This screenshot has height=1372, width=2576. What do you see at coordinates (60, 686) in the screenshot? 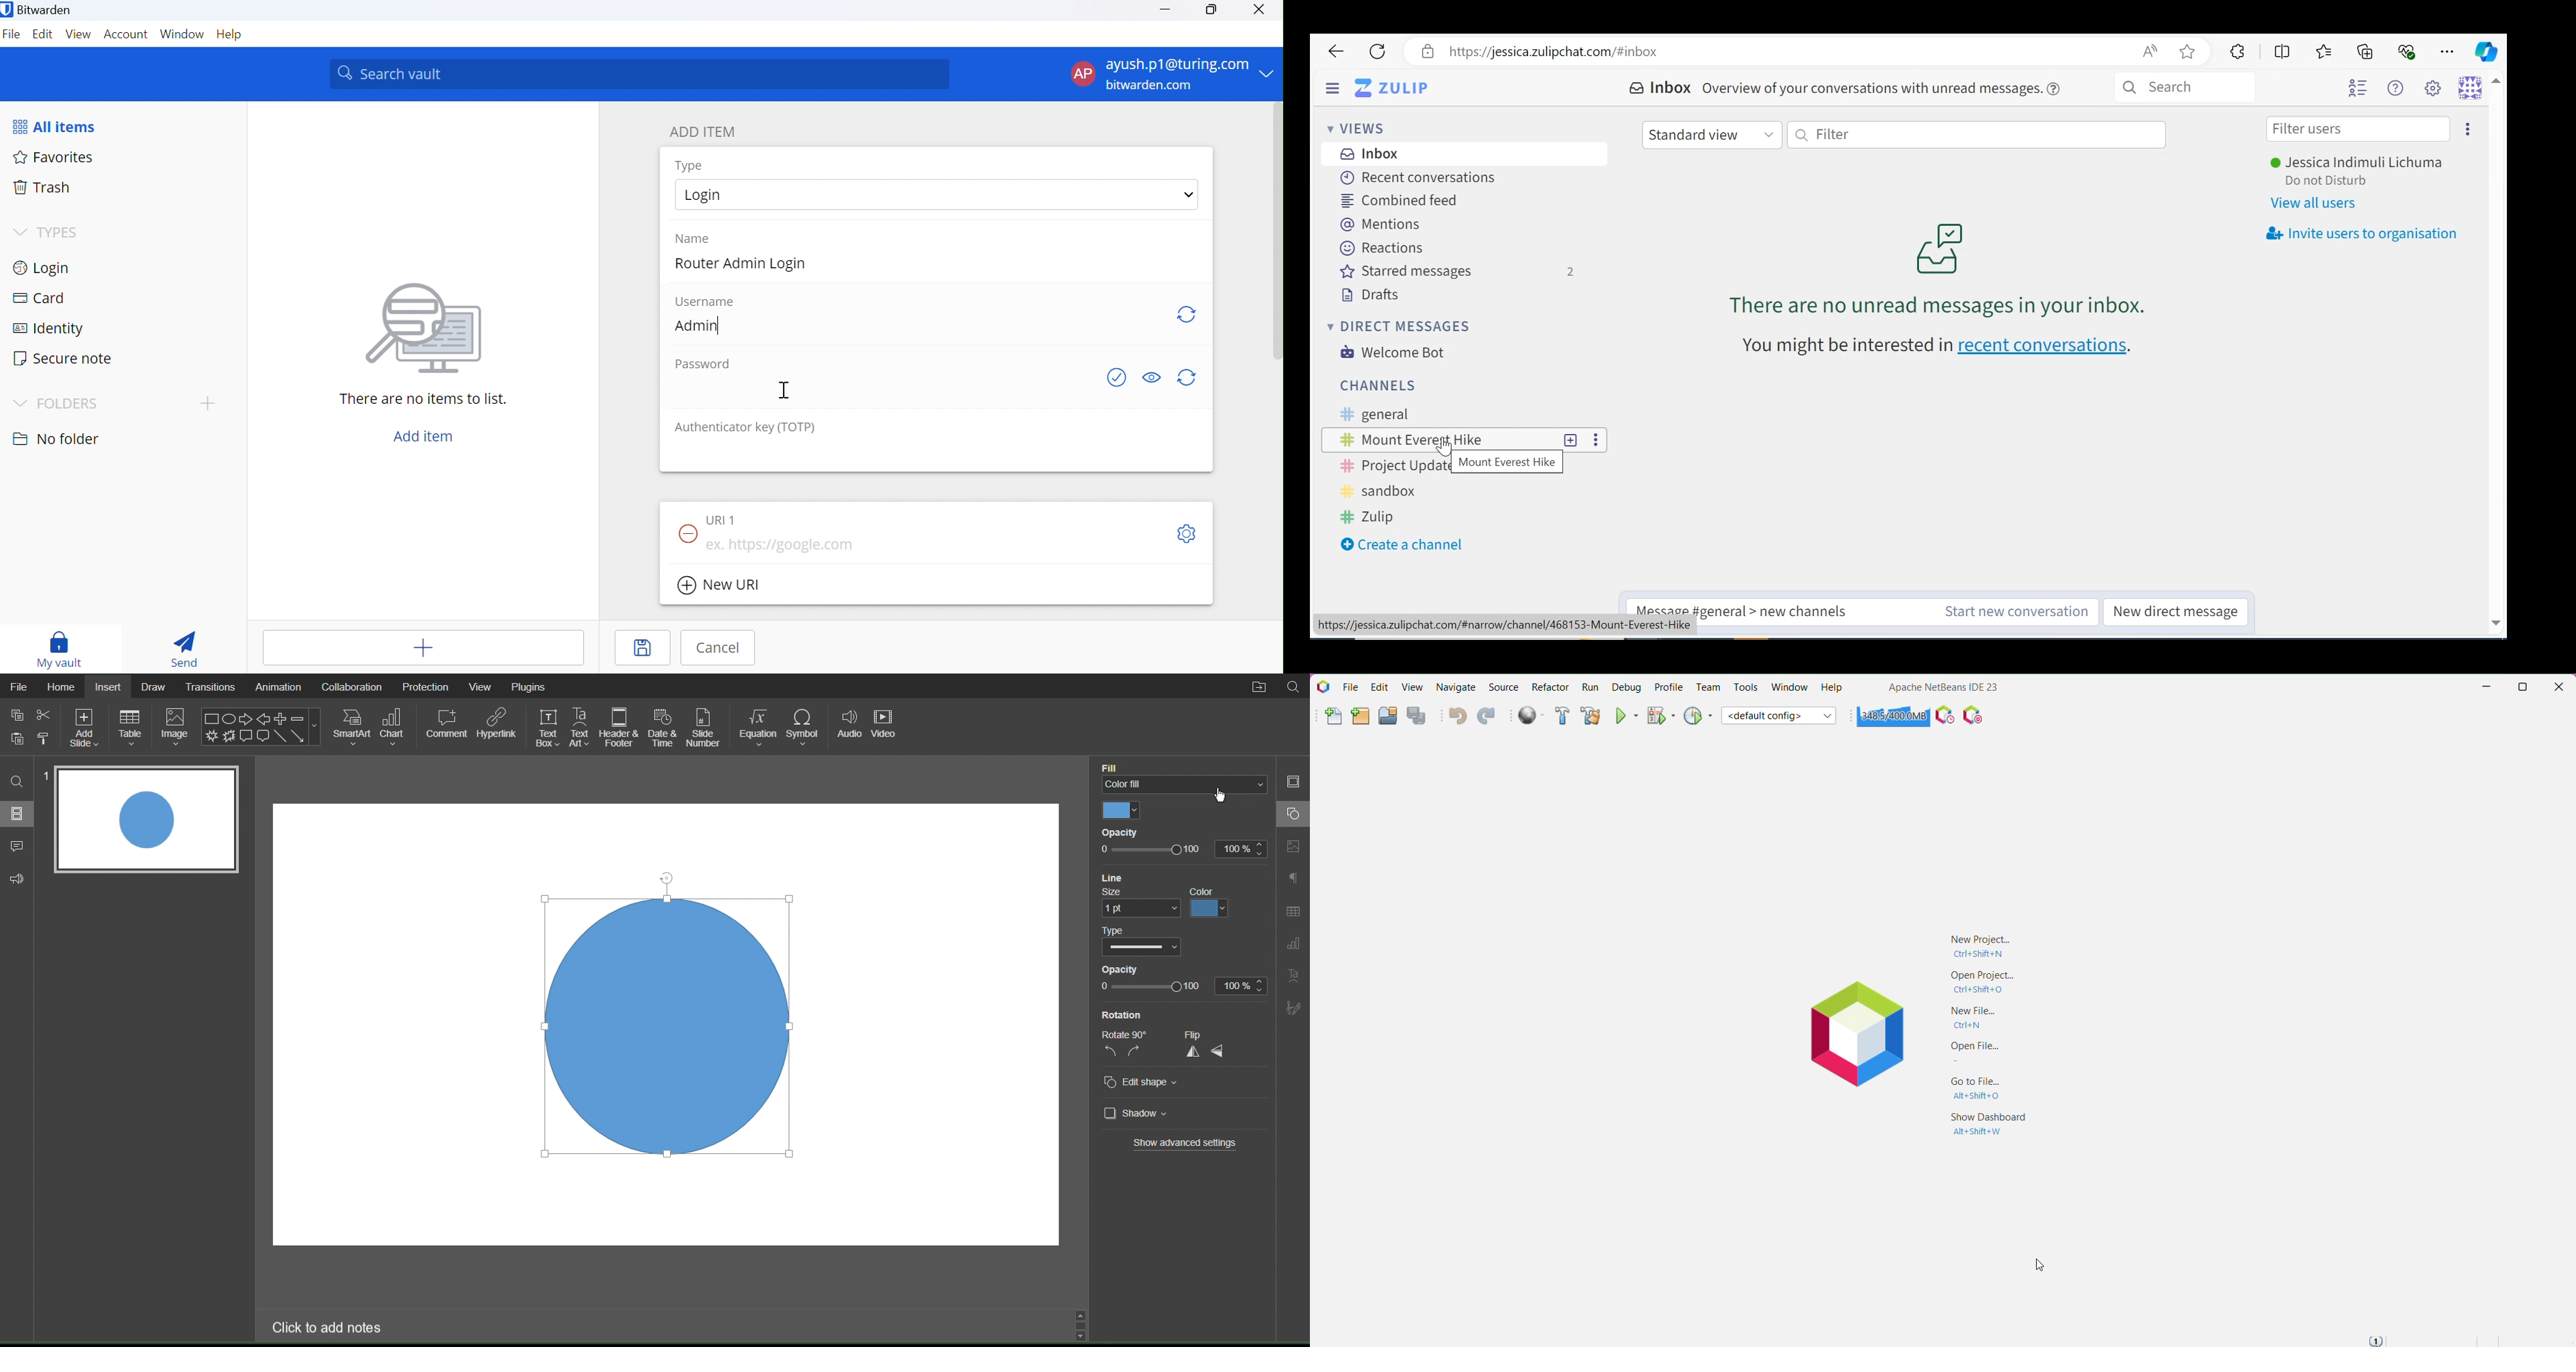
I see `Home` at bounding box center [60, 686].